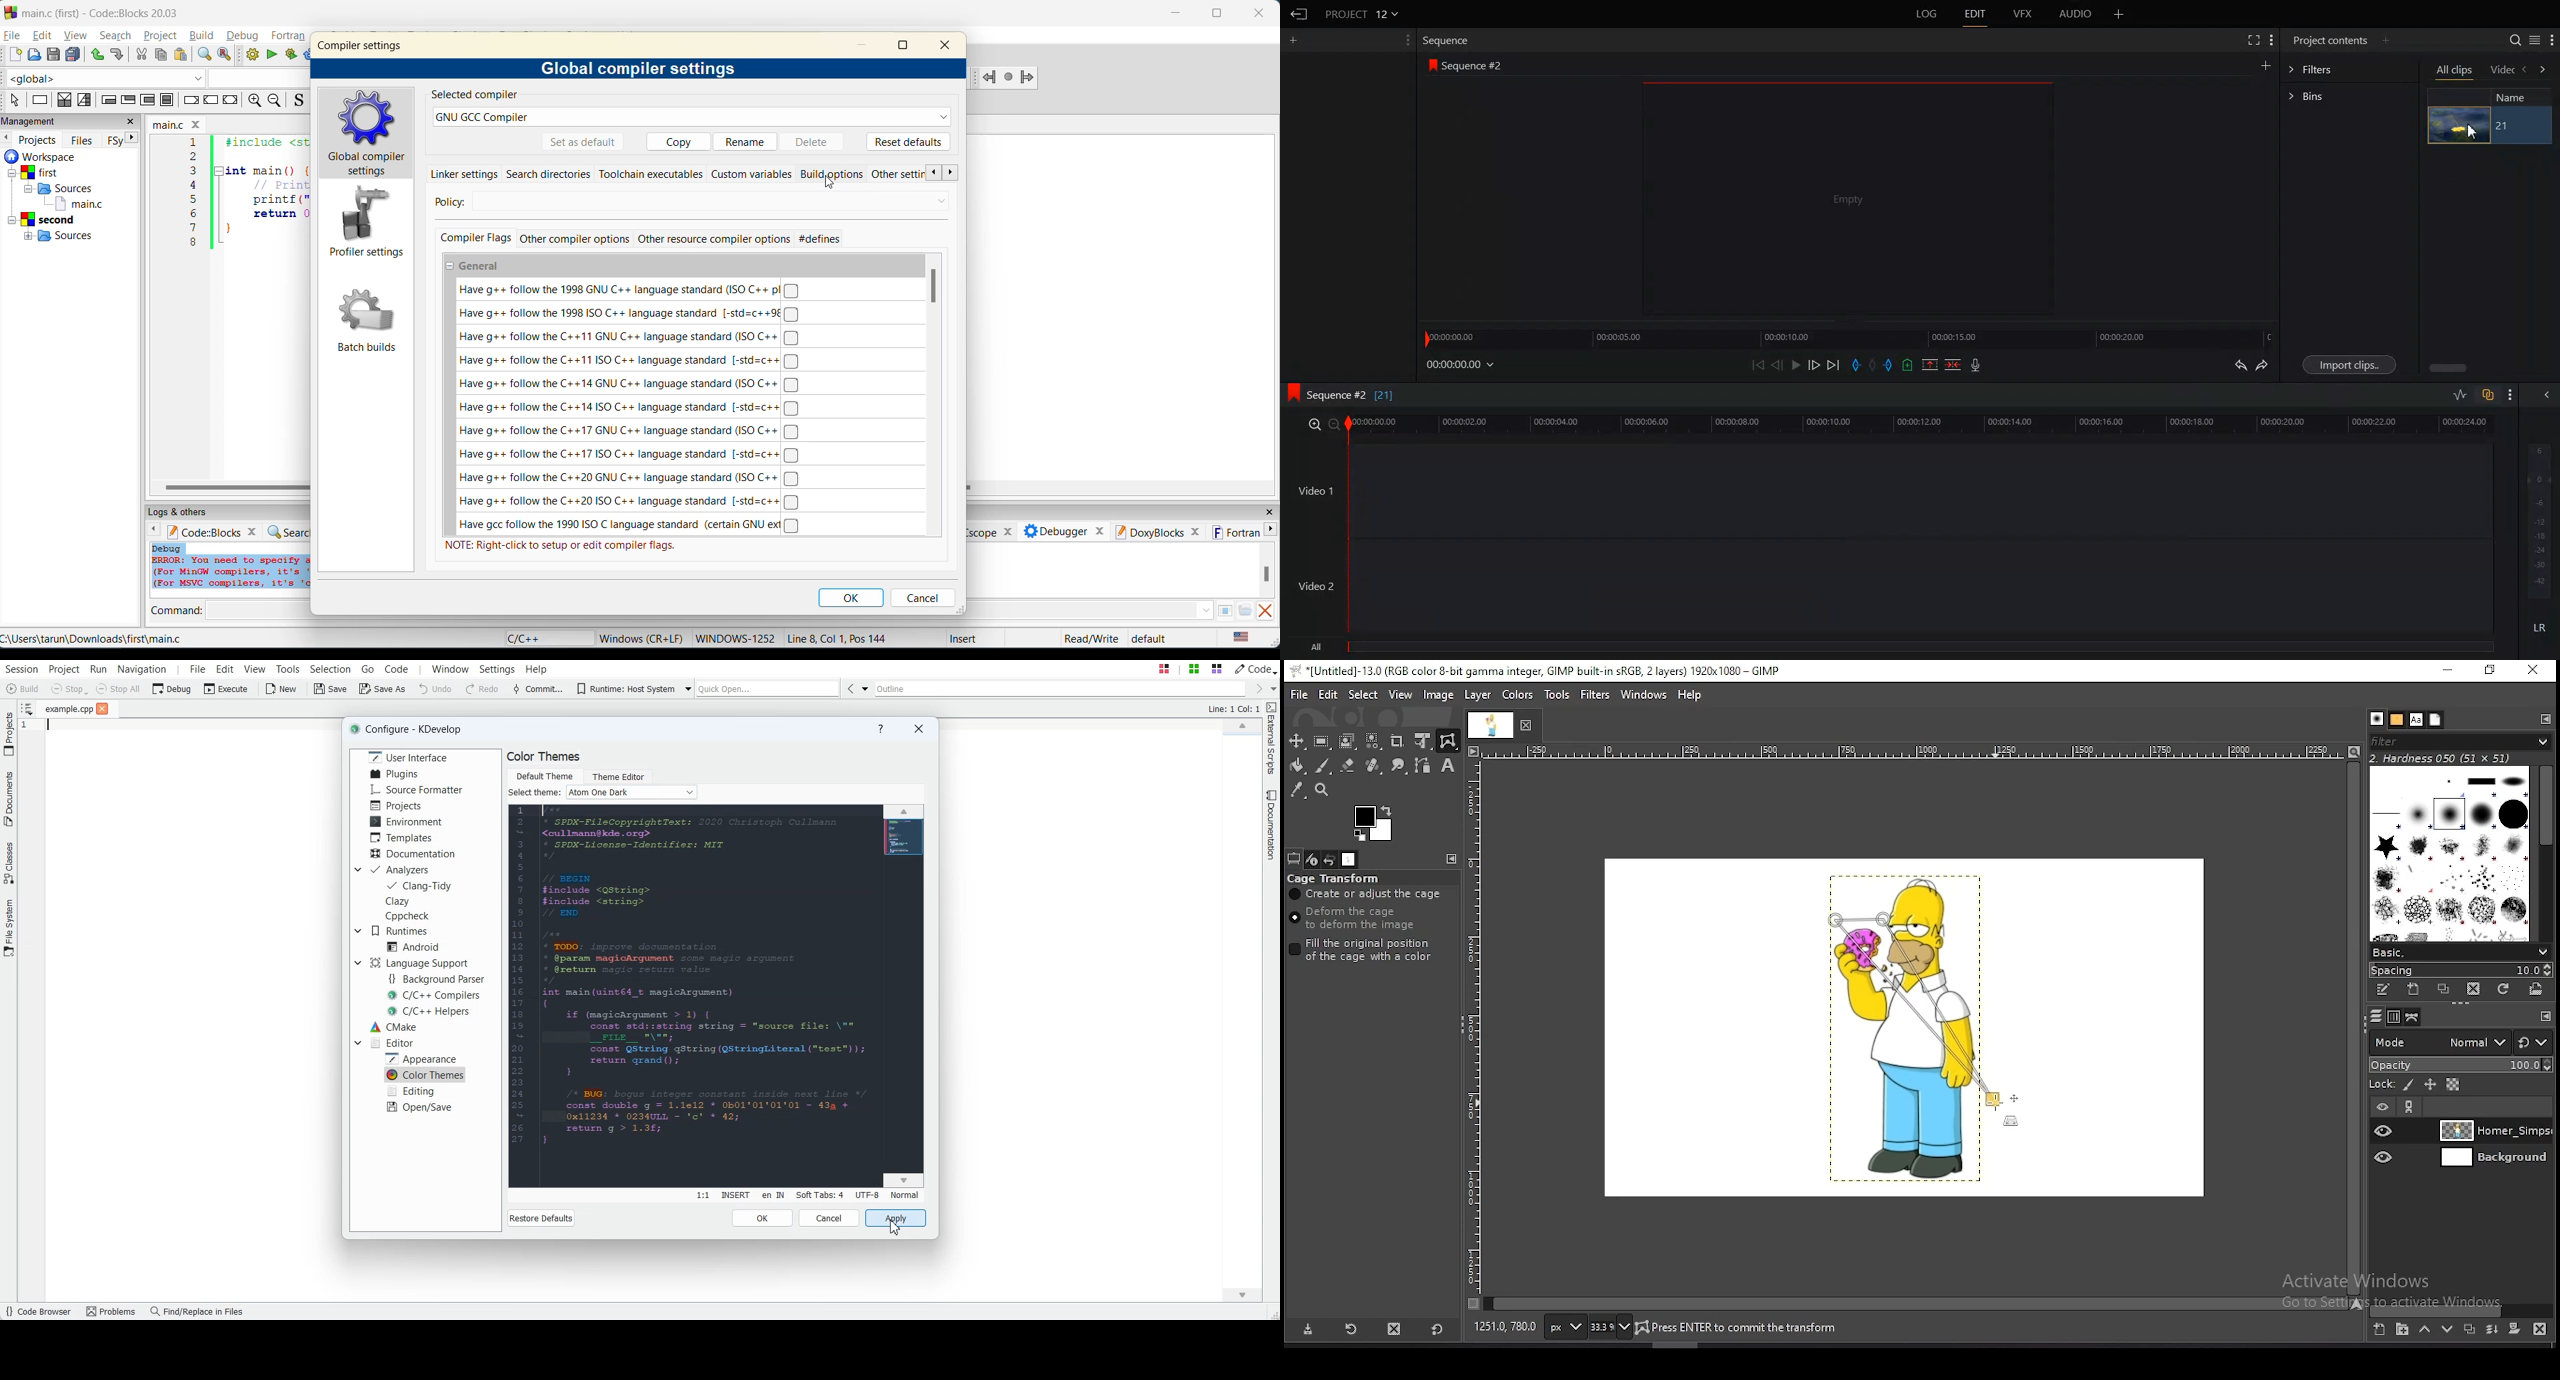 This screenshot has width=2576, height=1400. I want to click on ok, so click(853, 598).